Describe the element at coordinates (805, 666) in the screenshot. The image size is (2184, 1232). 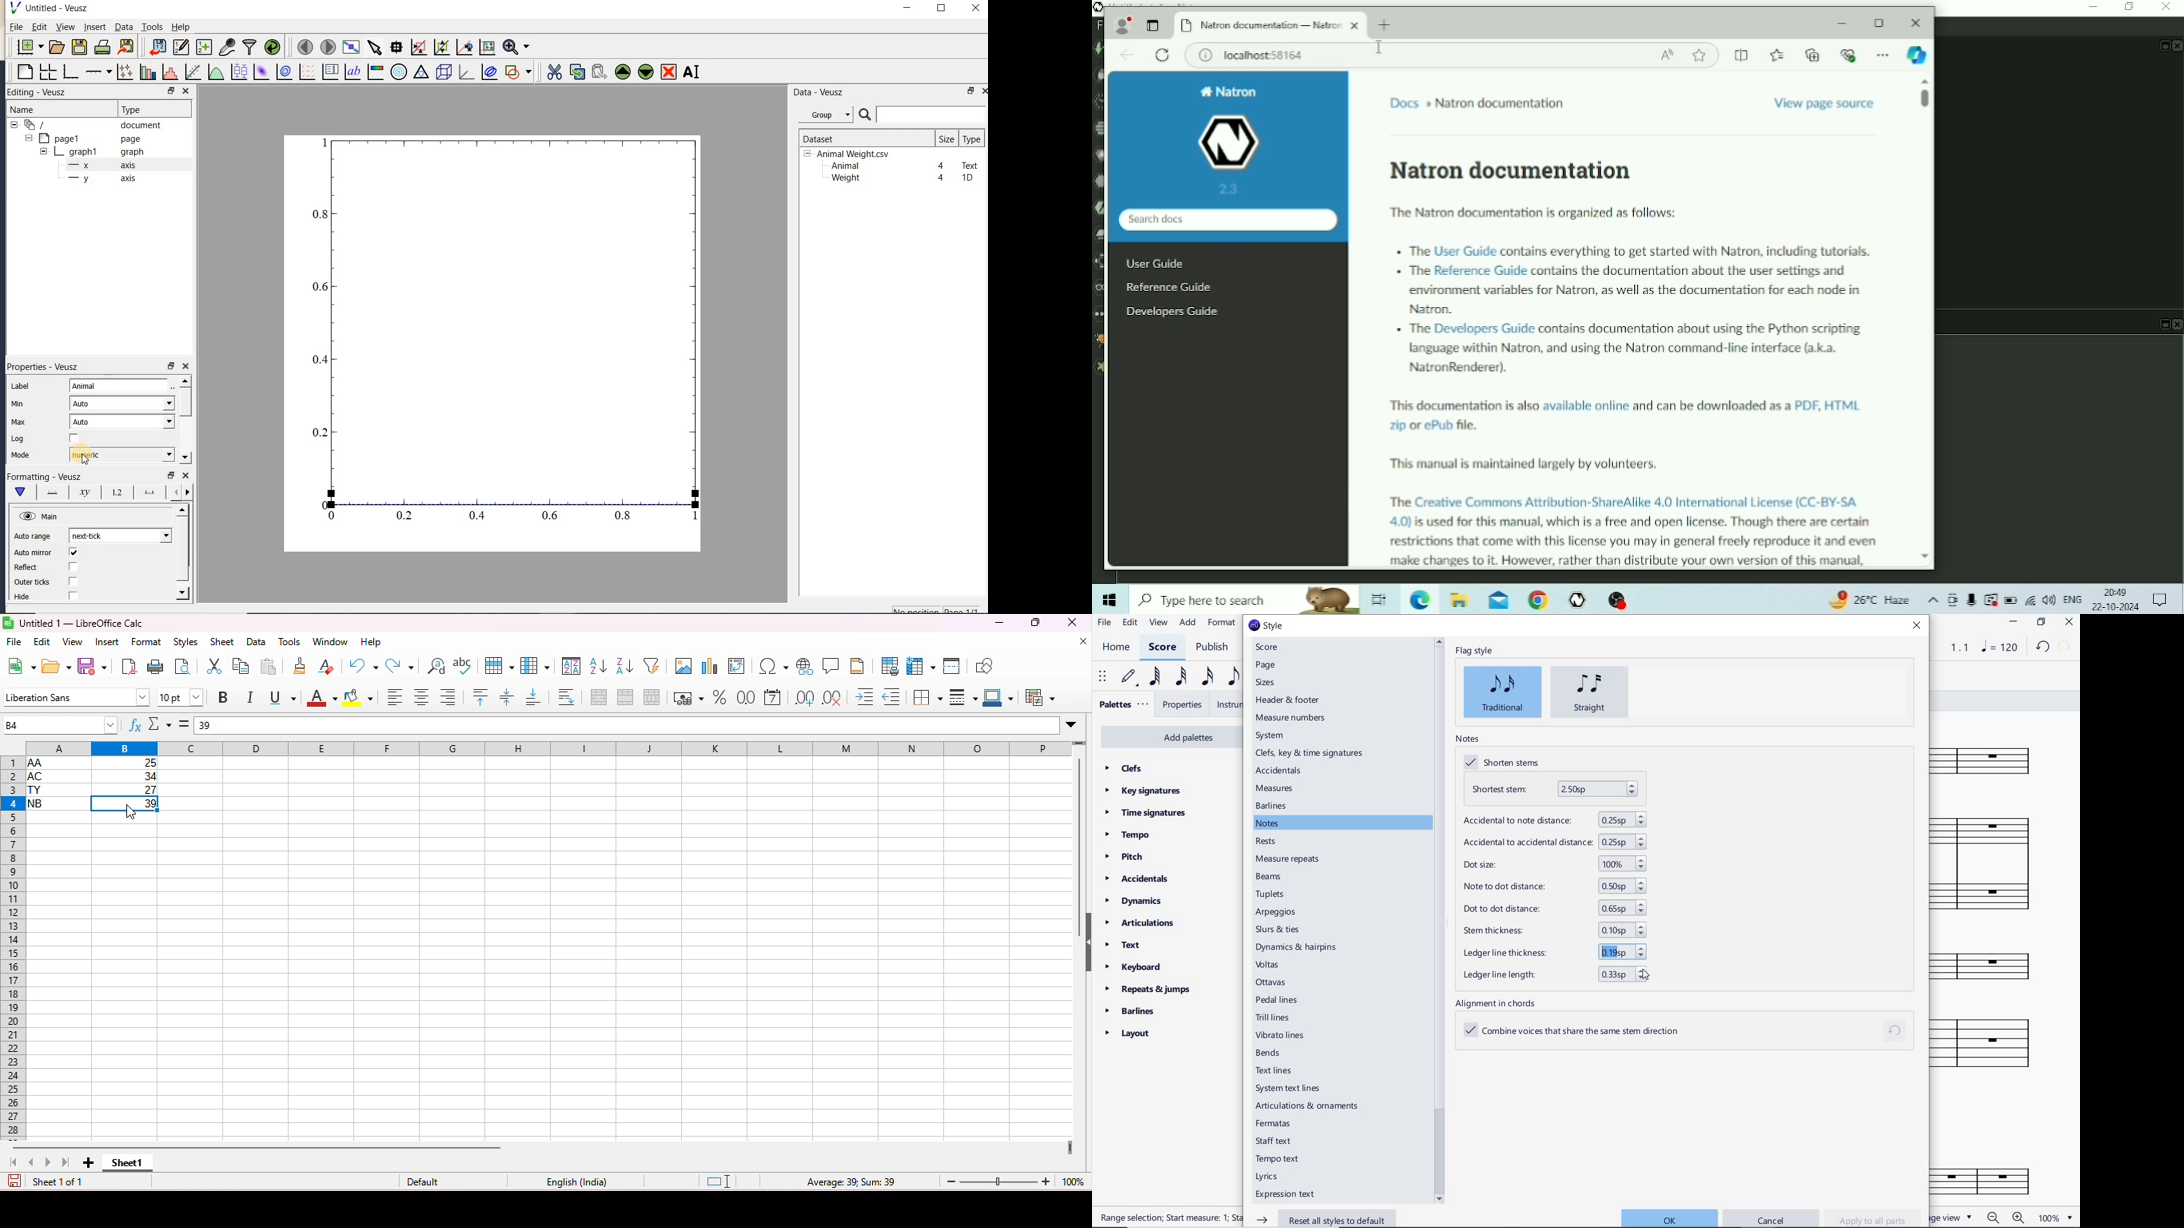
I see `insert hyperlink` at that location.